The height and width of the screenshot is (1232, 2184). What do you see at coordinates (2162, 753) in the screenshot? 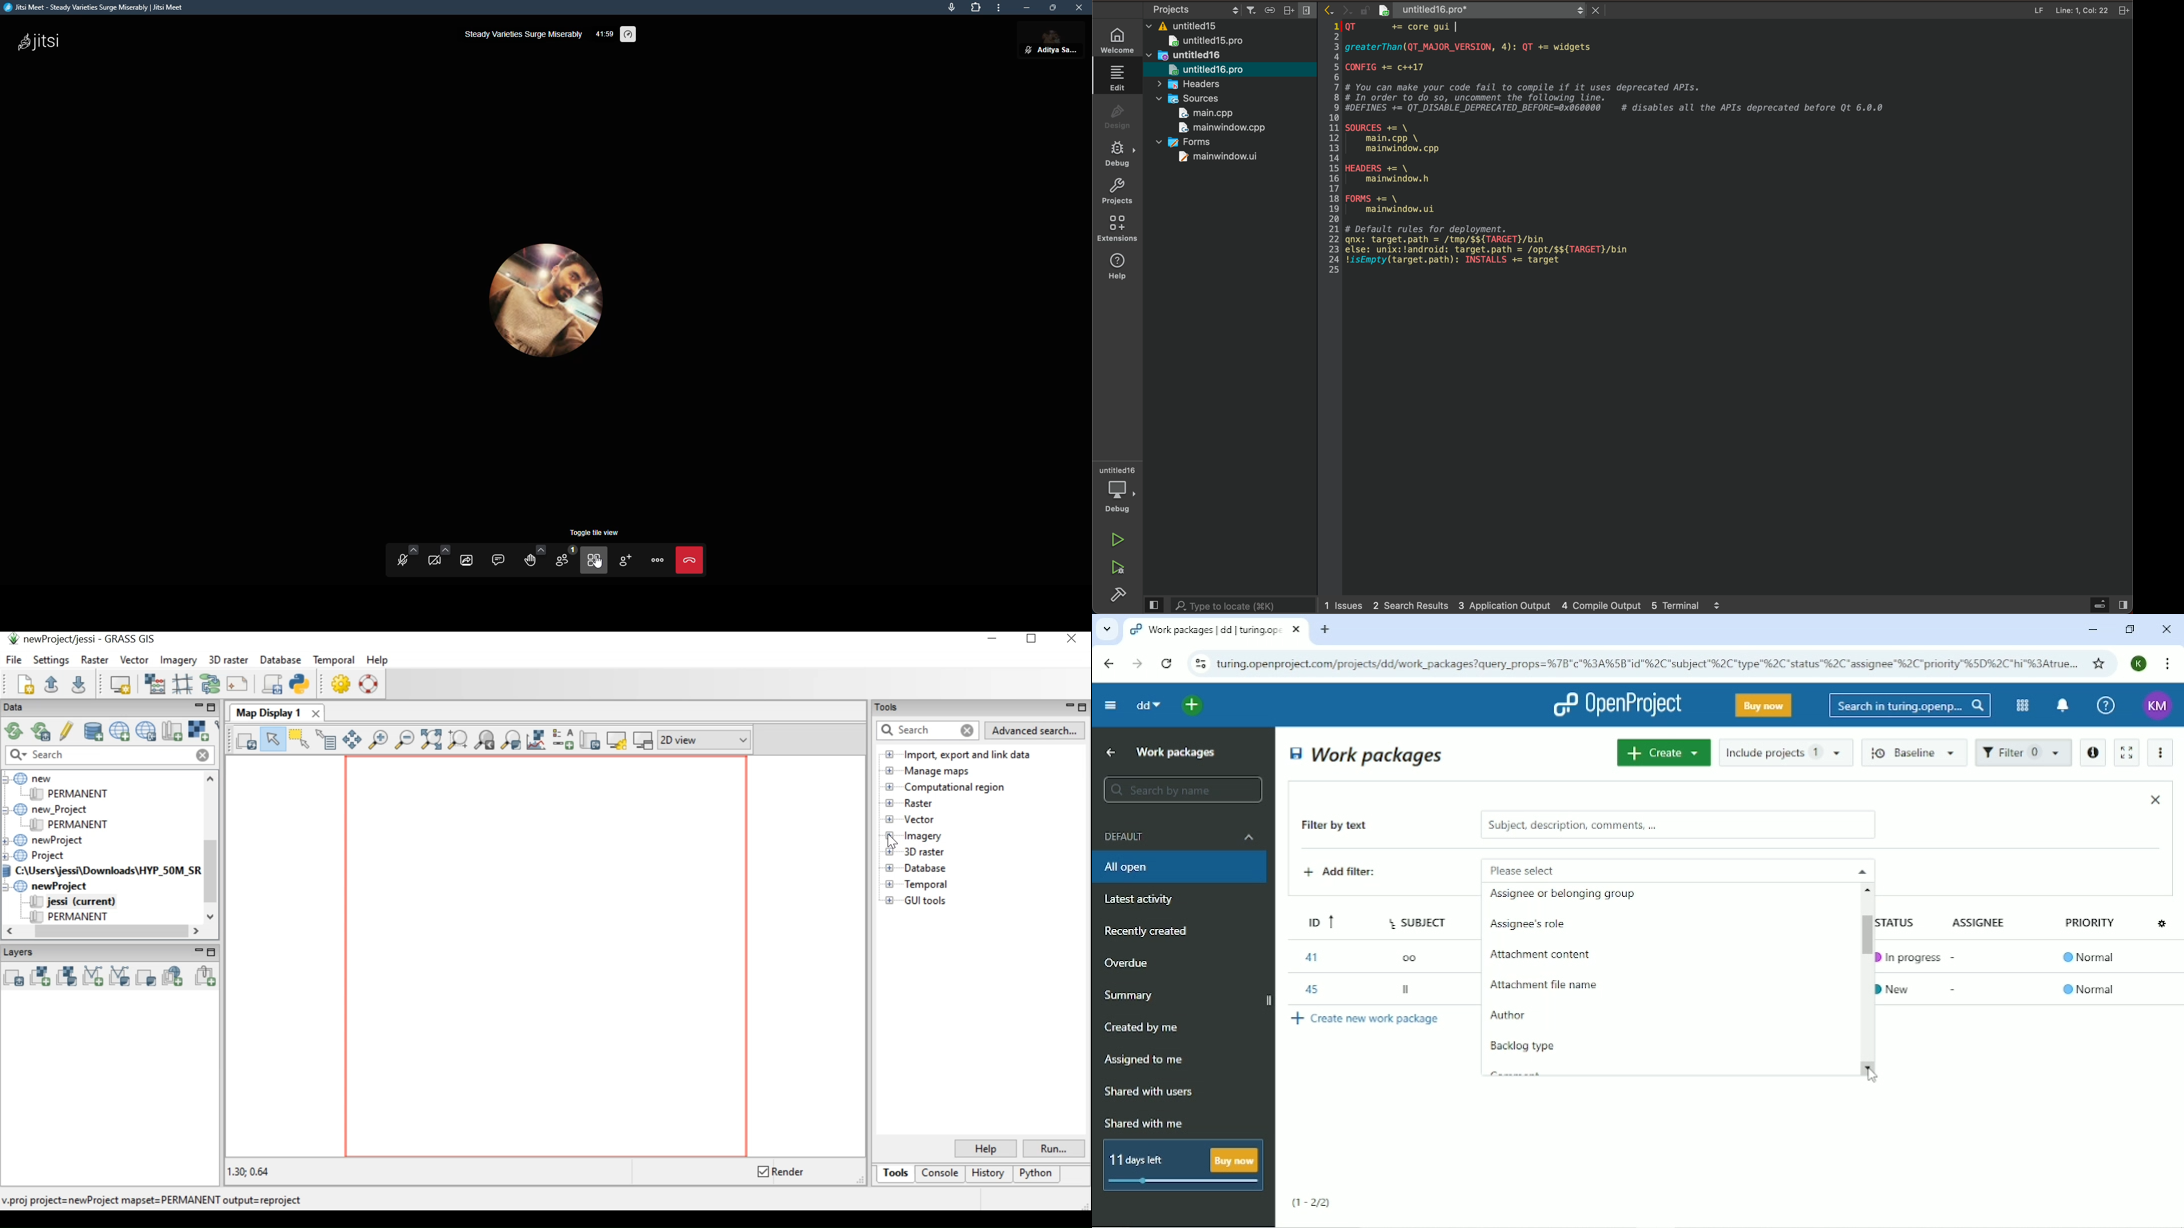
I see `More actions` at bounding box center [2162, 753].